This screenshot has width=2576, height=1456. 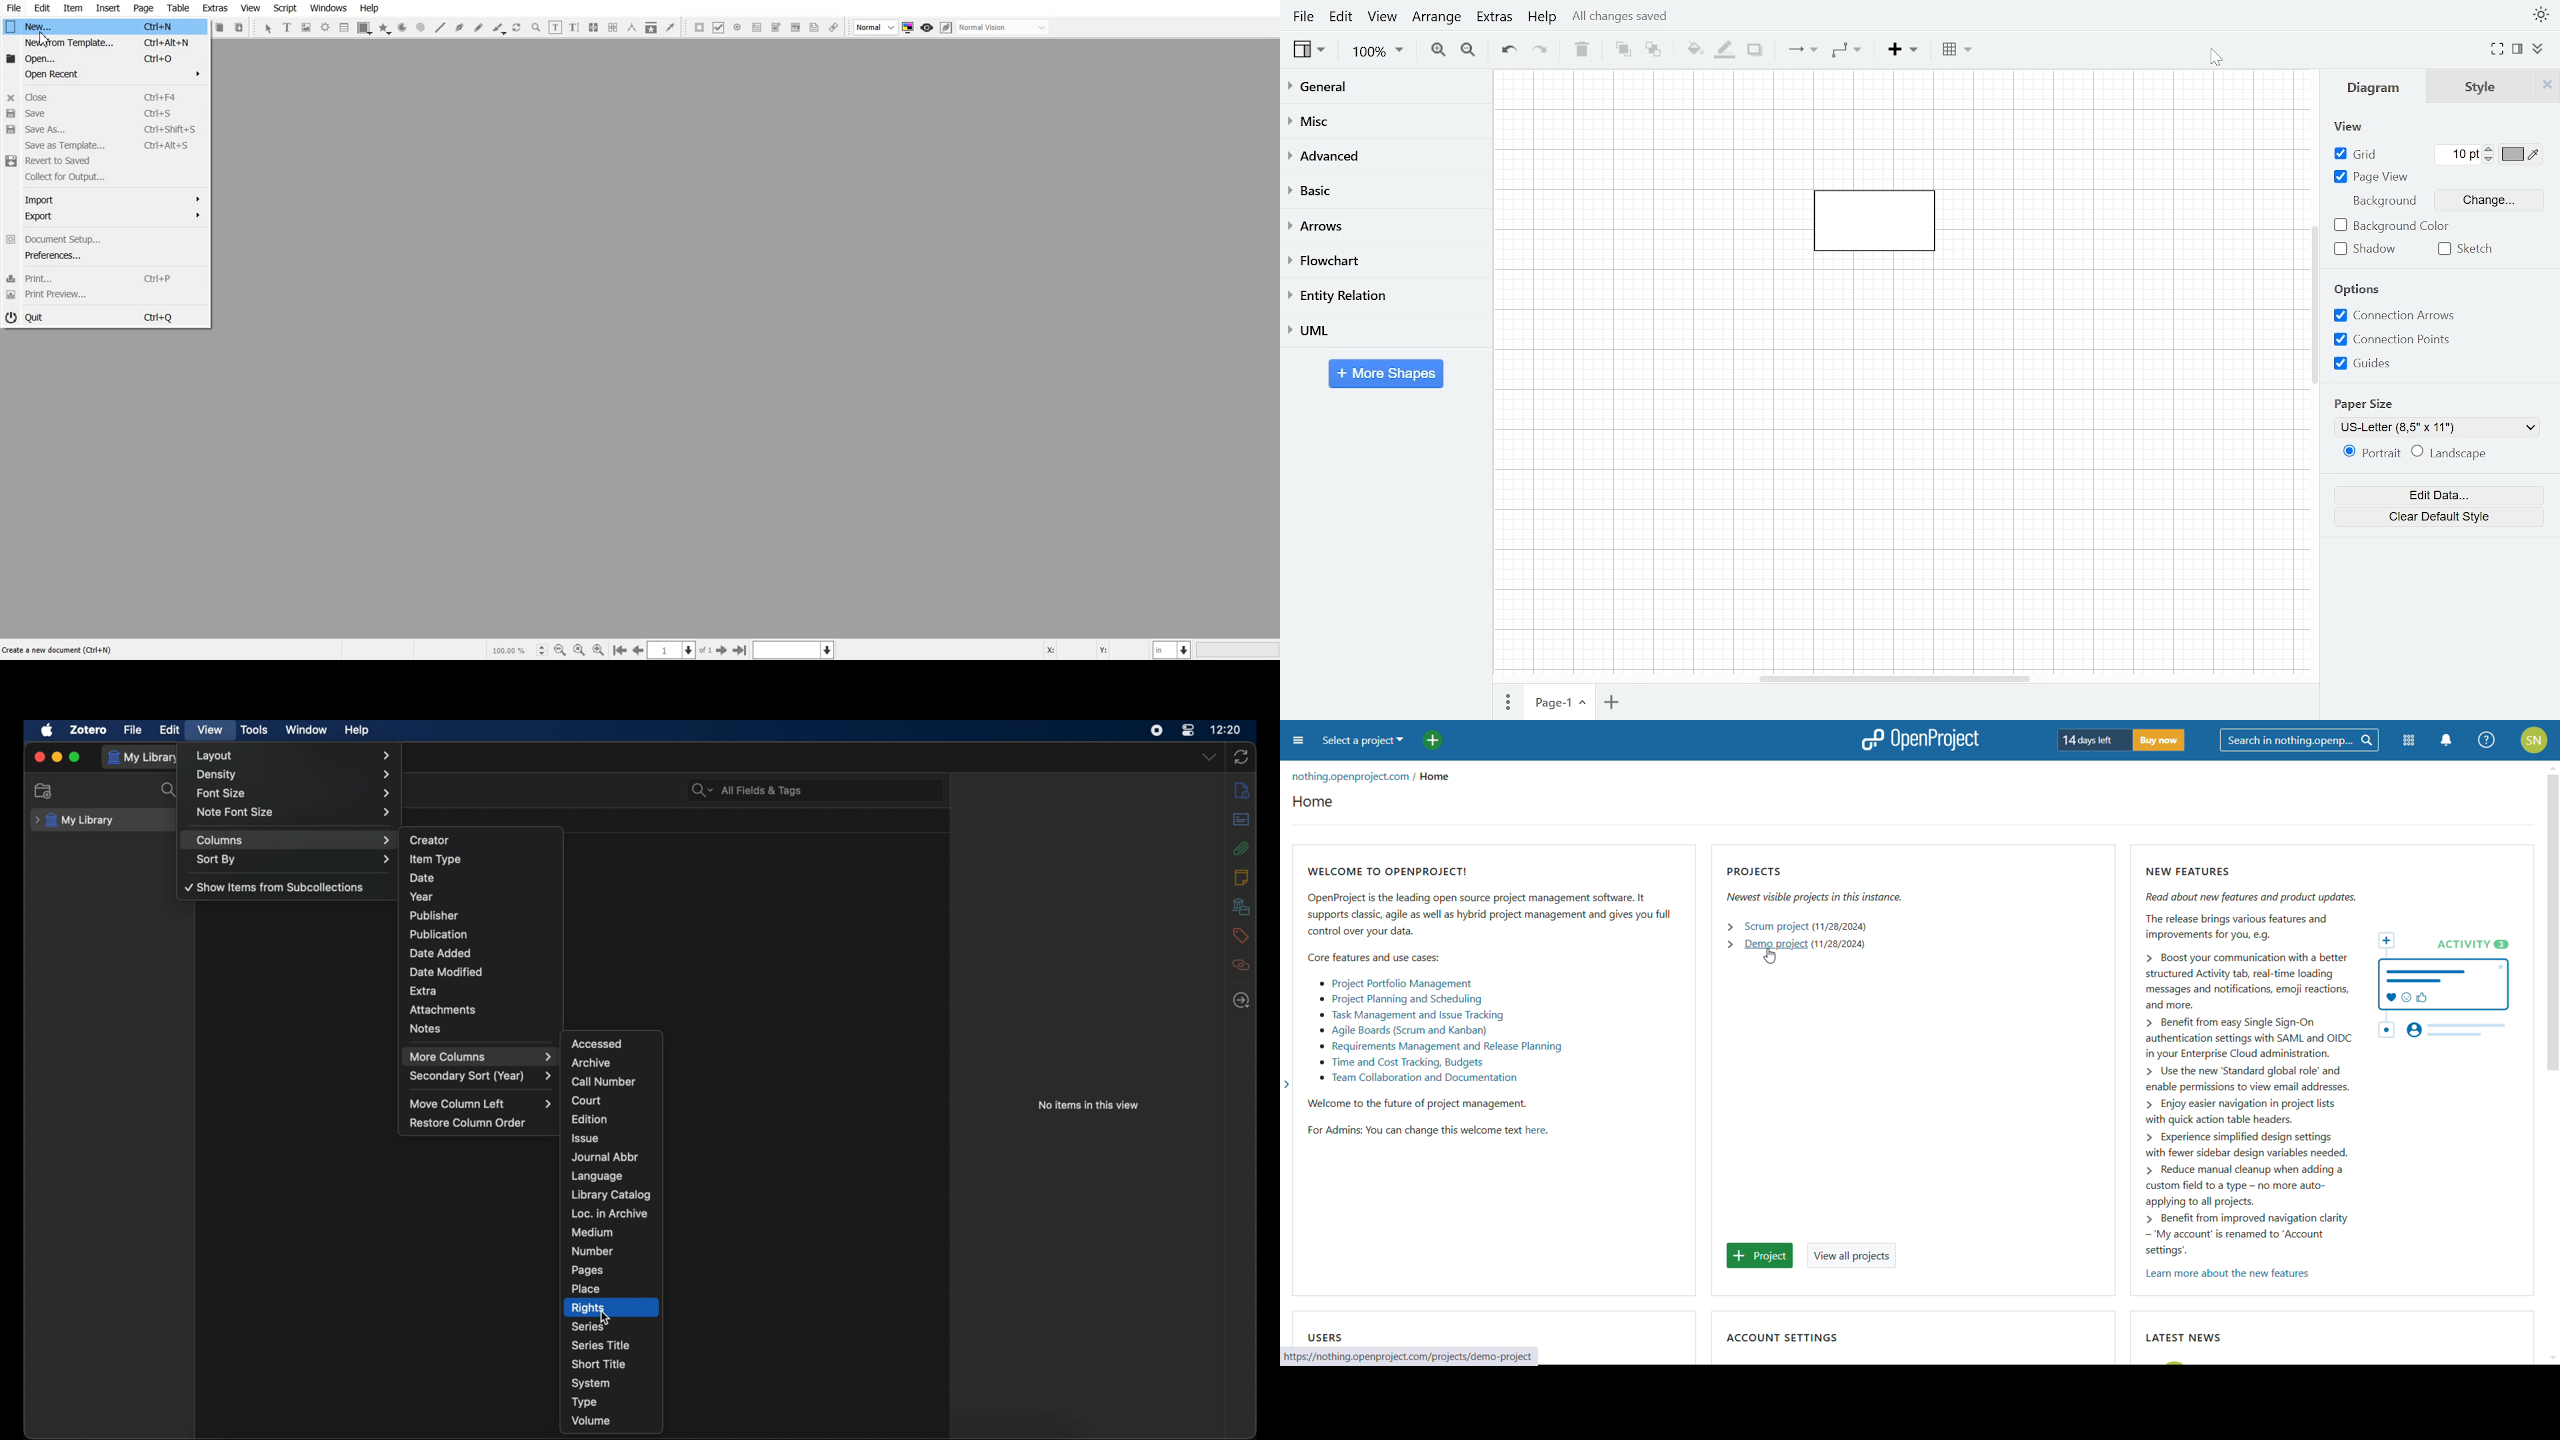 What do you see at coordinates (443, 1009) in the screenshot?
I see `attachments` at bounding box center [443, 1009].